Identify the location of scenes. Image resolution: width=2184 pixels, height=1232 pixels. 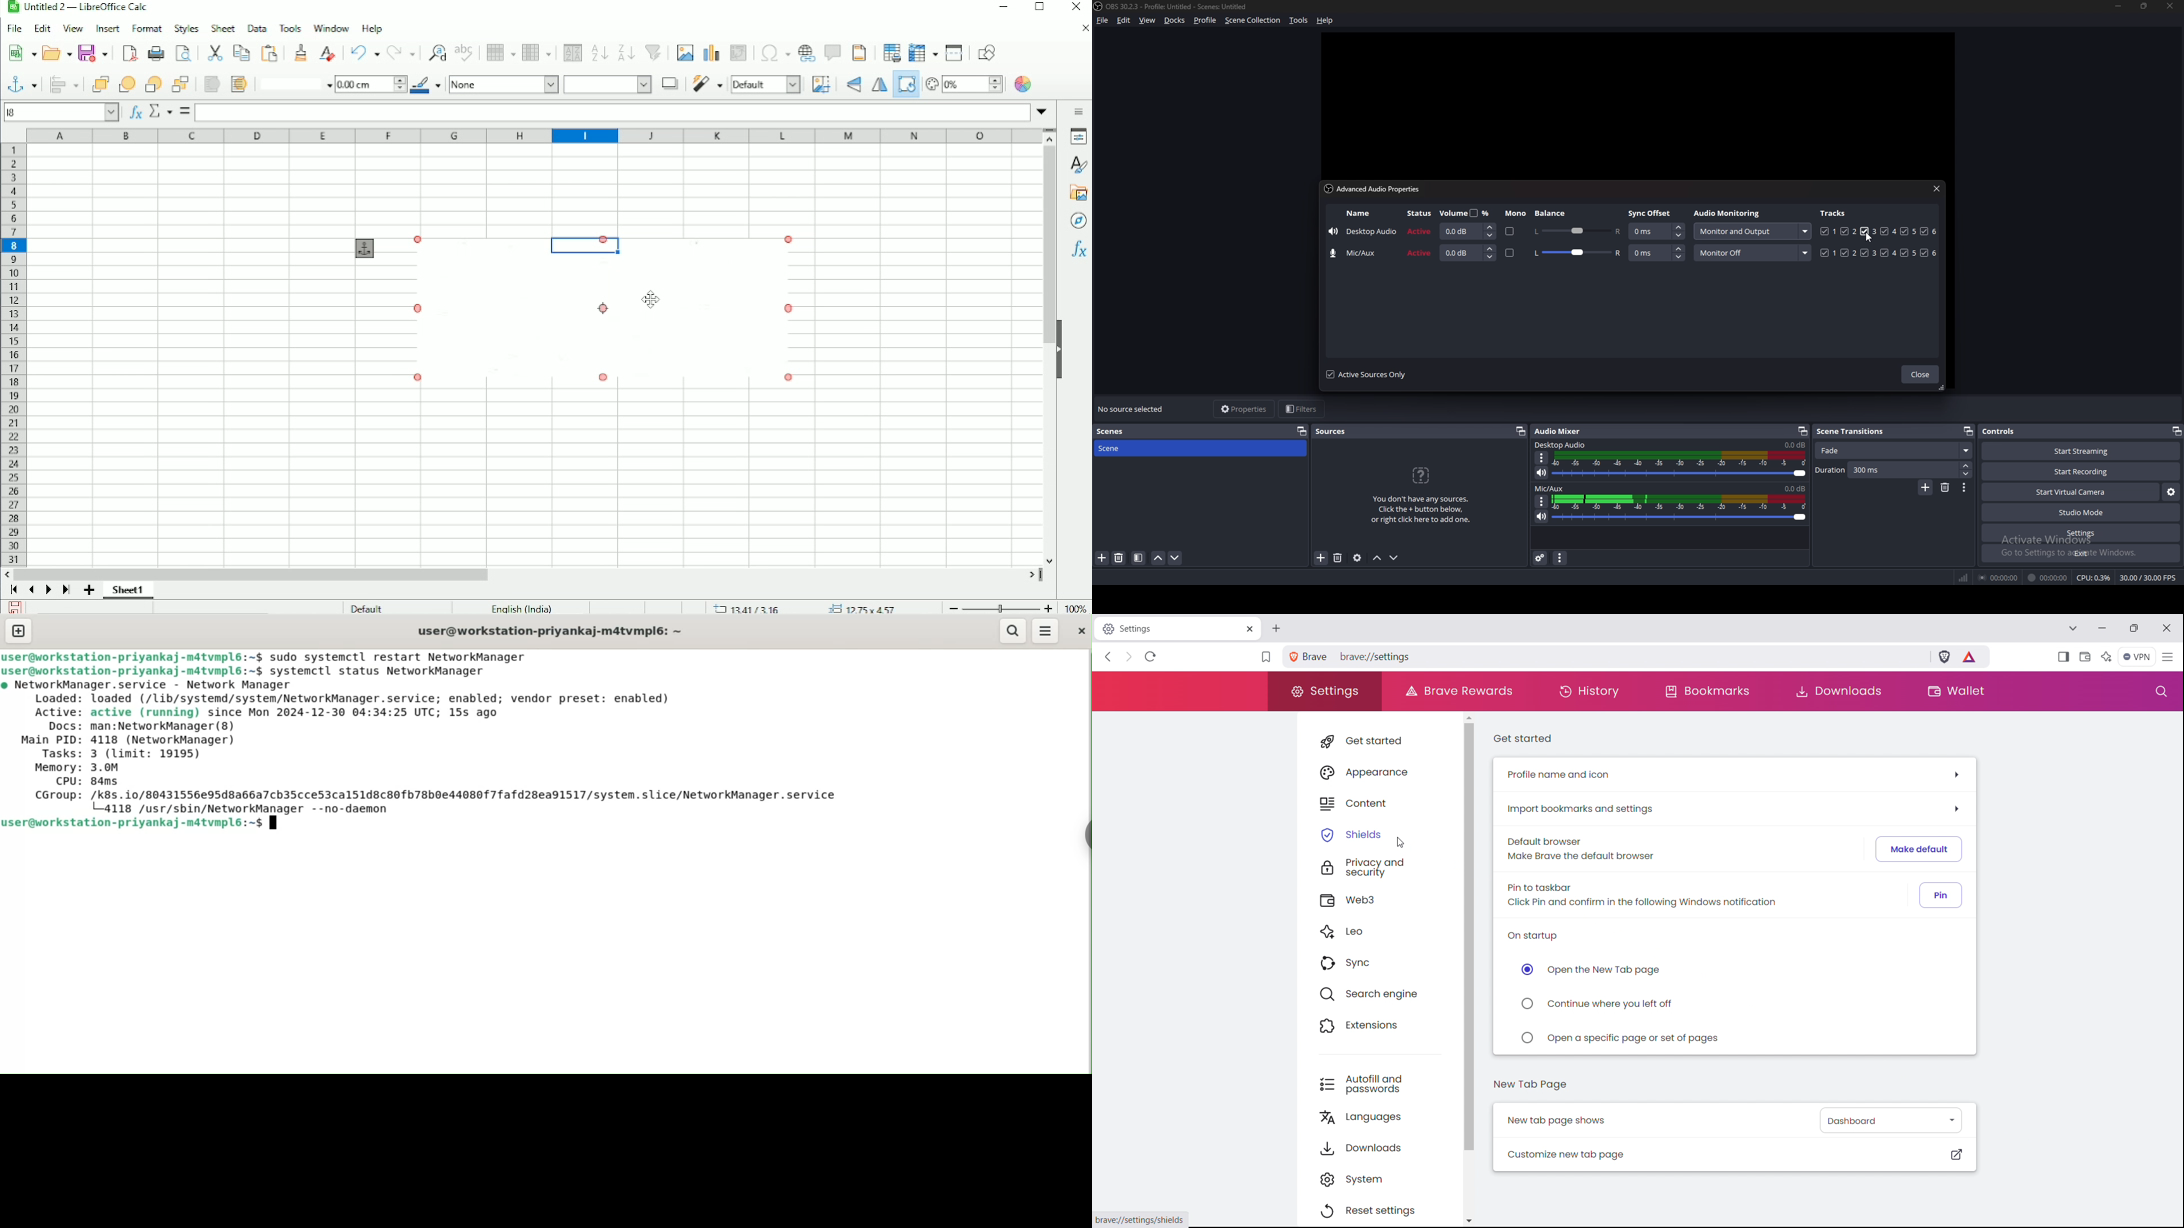
(1116, 431).